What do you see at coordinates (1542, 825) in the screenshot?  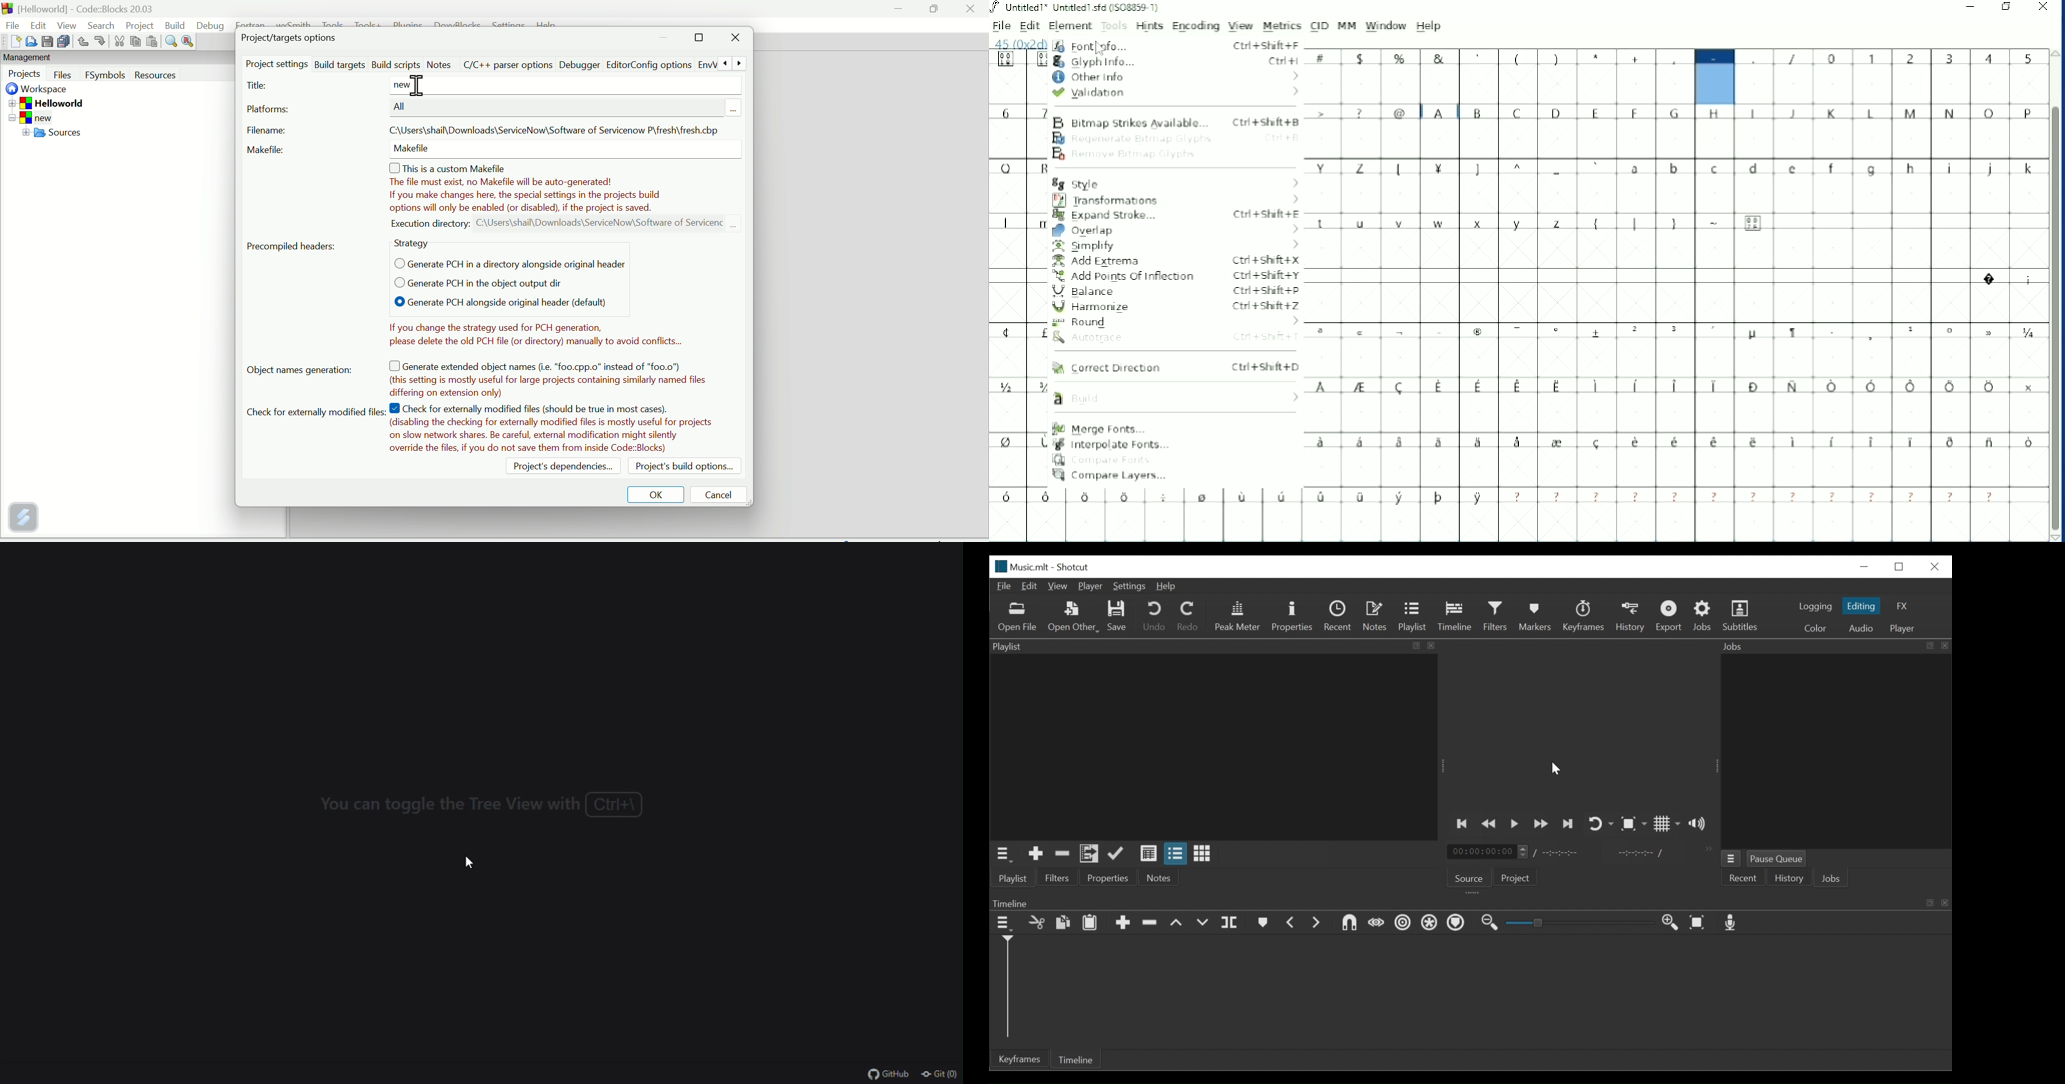 I see `Play forward quickly` at bounding box center [1542, 825].